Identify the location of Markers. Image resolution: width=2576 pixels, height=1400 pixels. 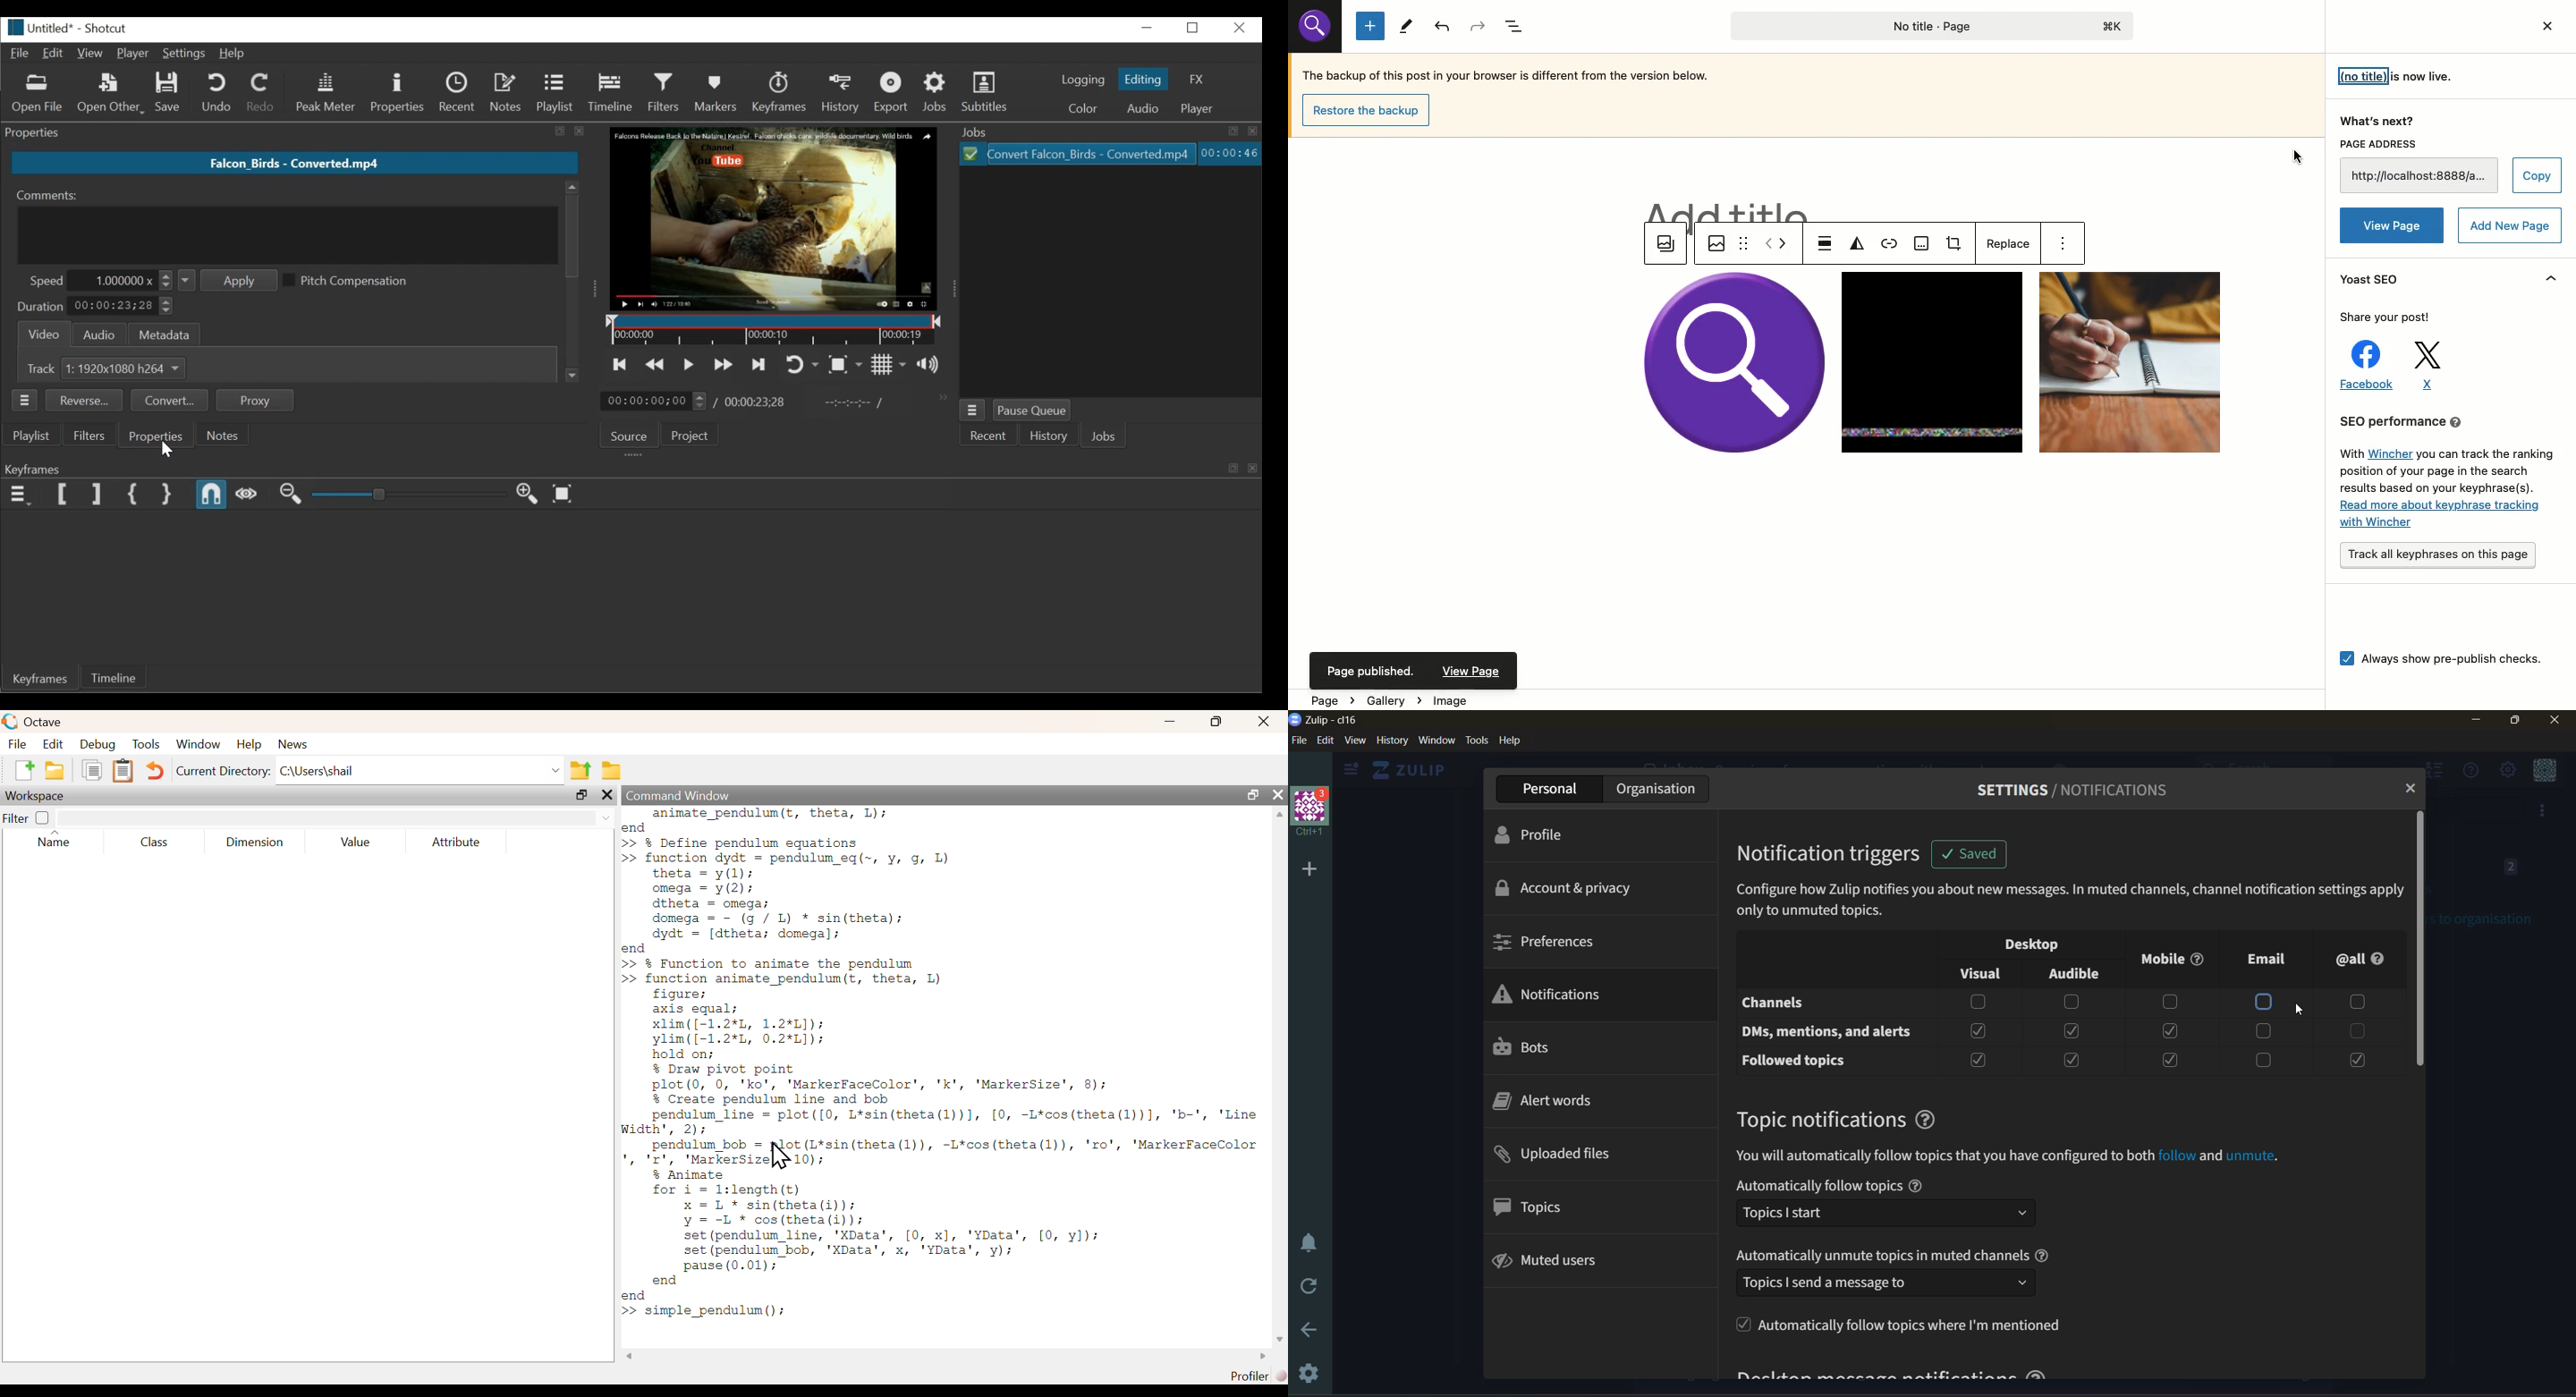
(719, 93).